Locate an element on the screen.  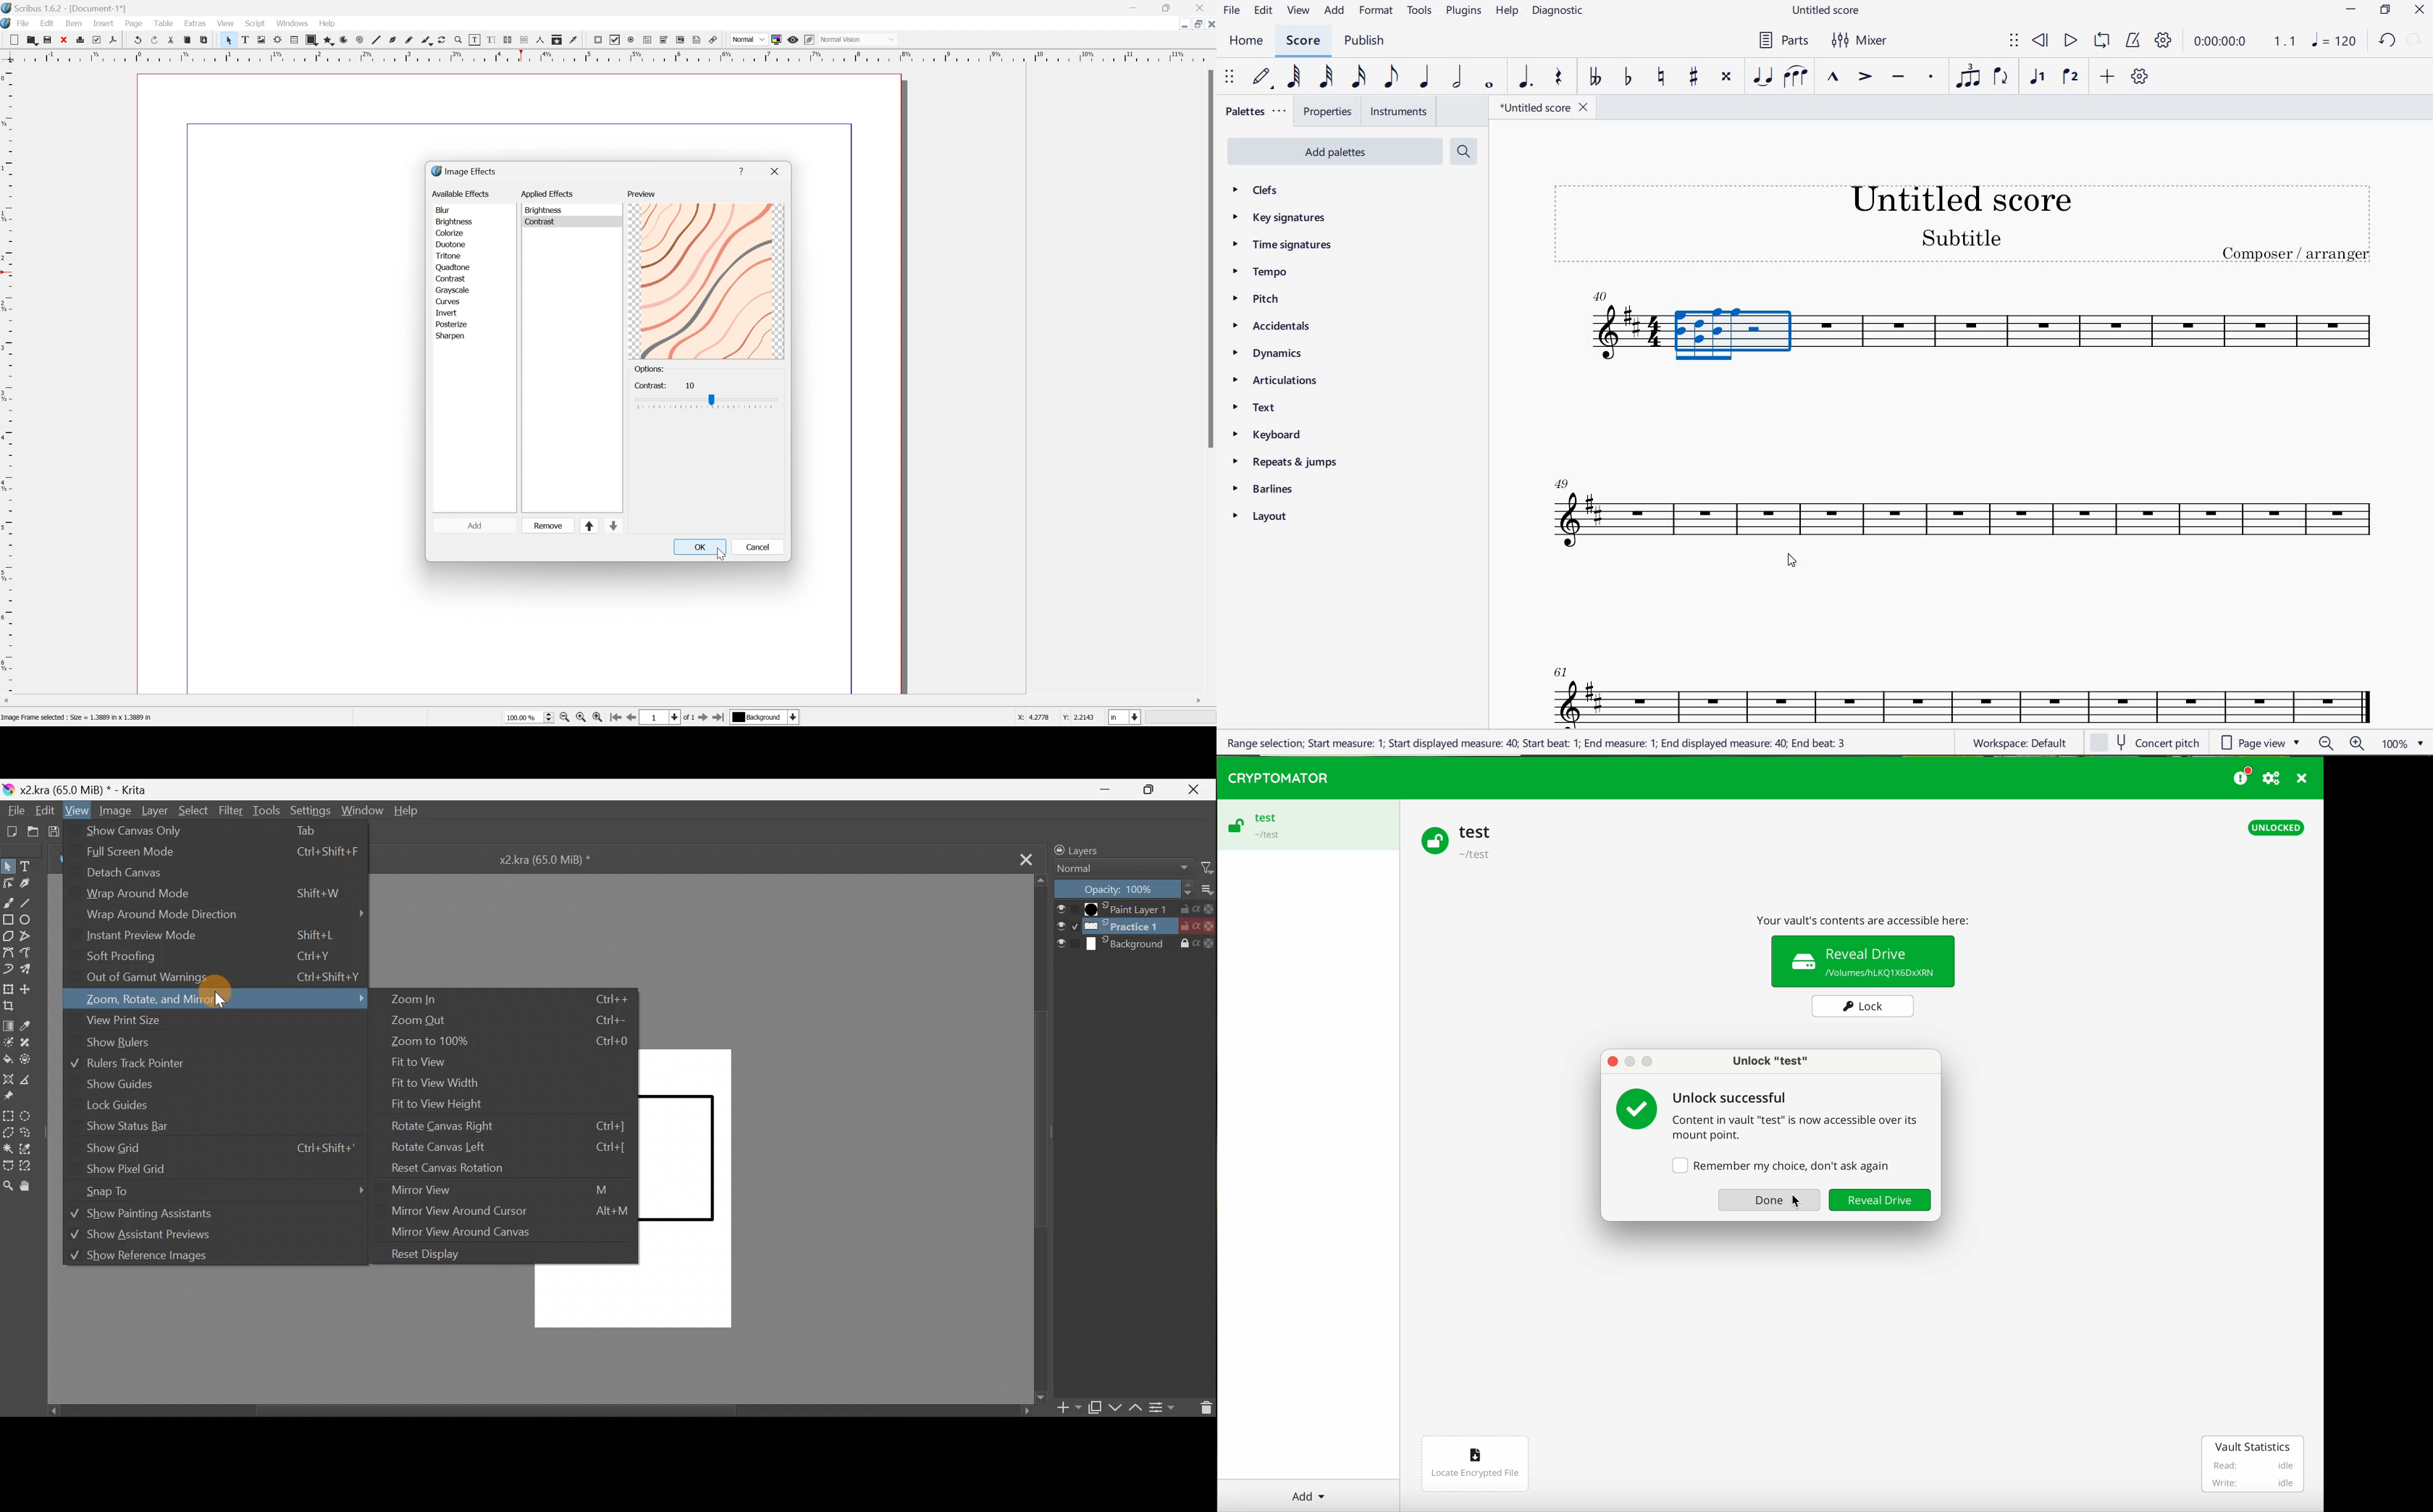
Select item is located at coordinates (227, 39).